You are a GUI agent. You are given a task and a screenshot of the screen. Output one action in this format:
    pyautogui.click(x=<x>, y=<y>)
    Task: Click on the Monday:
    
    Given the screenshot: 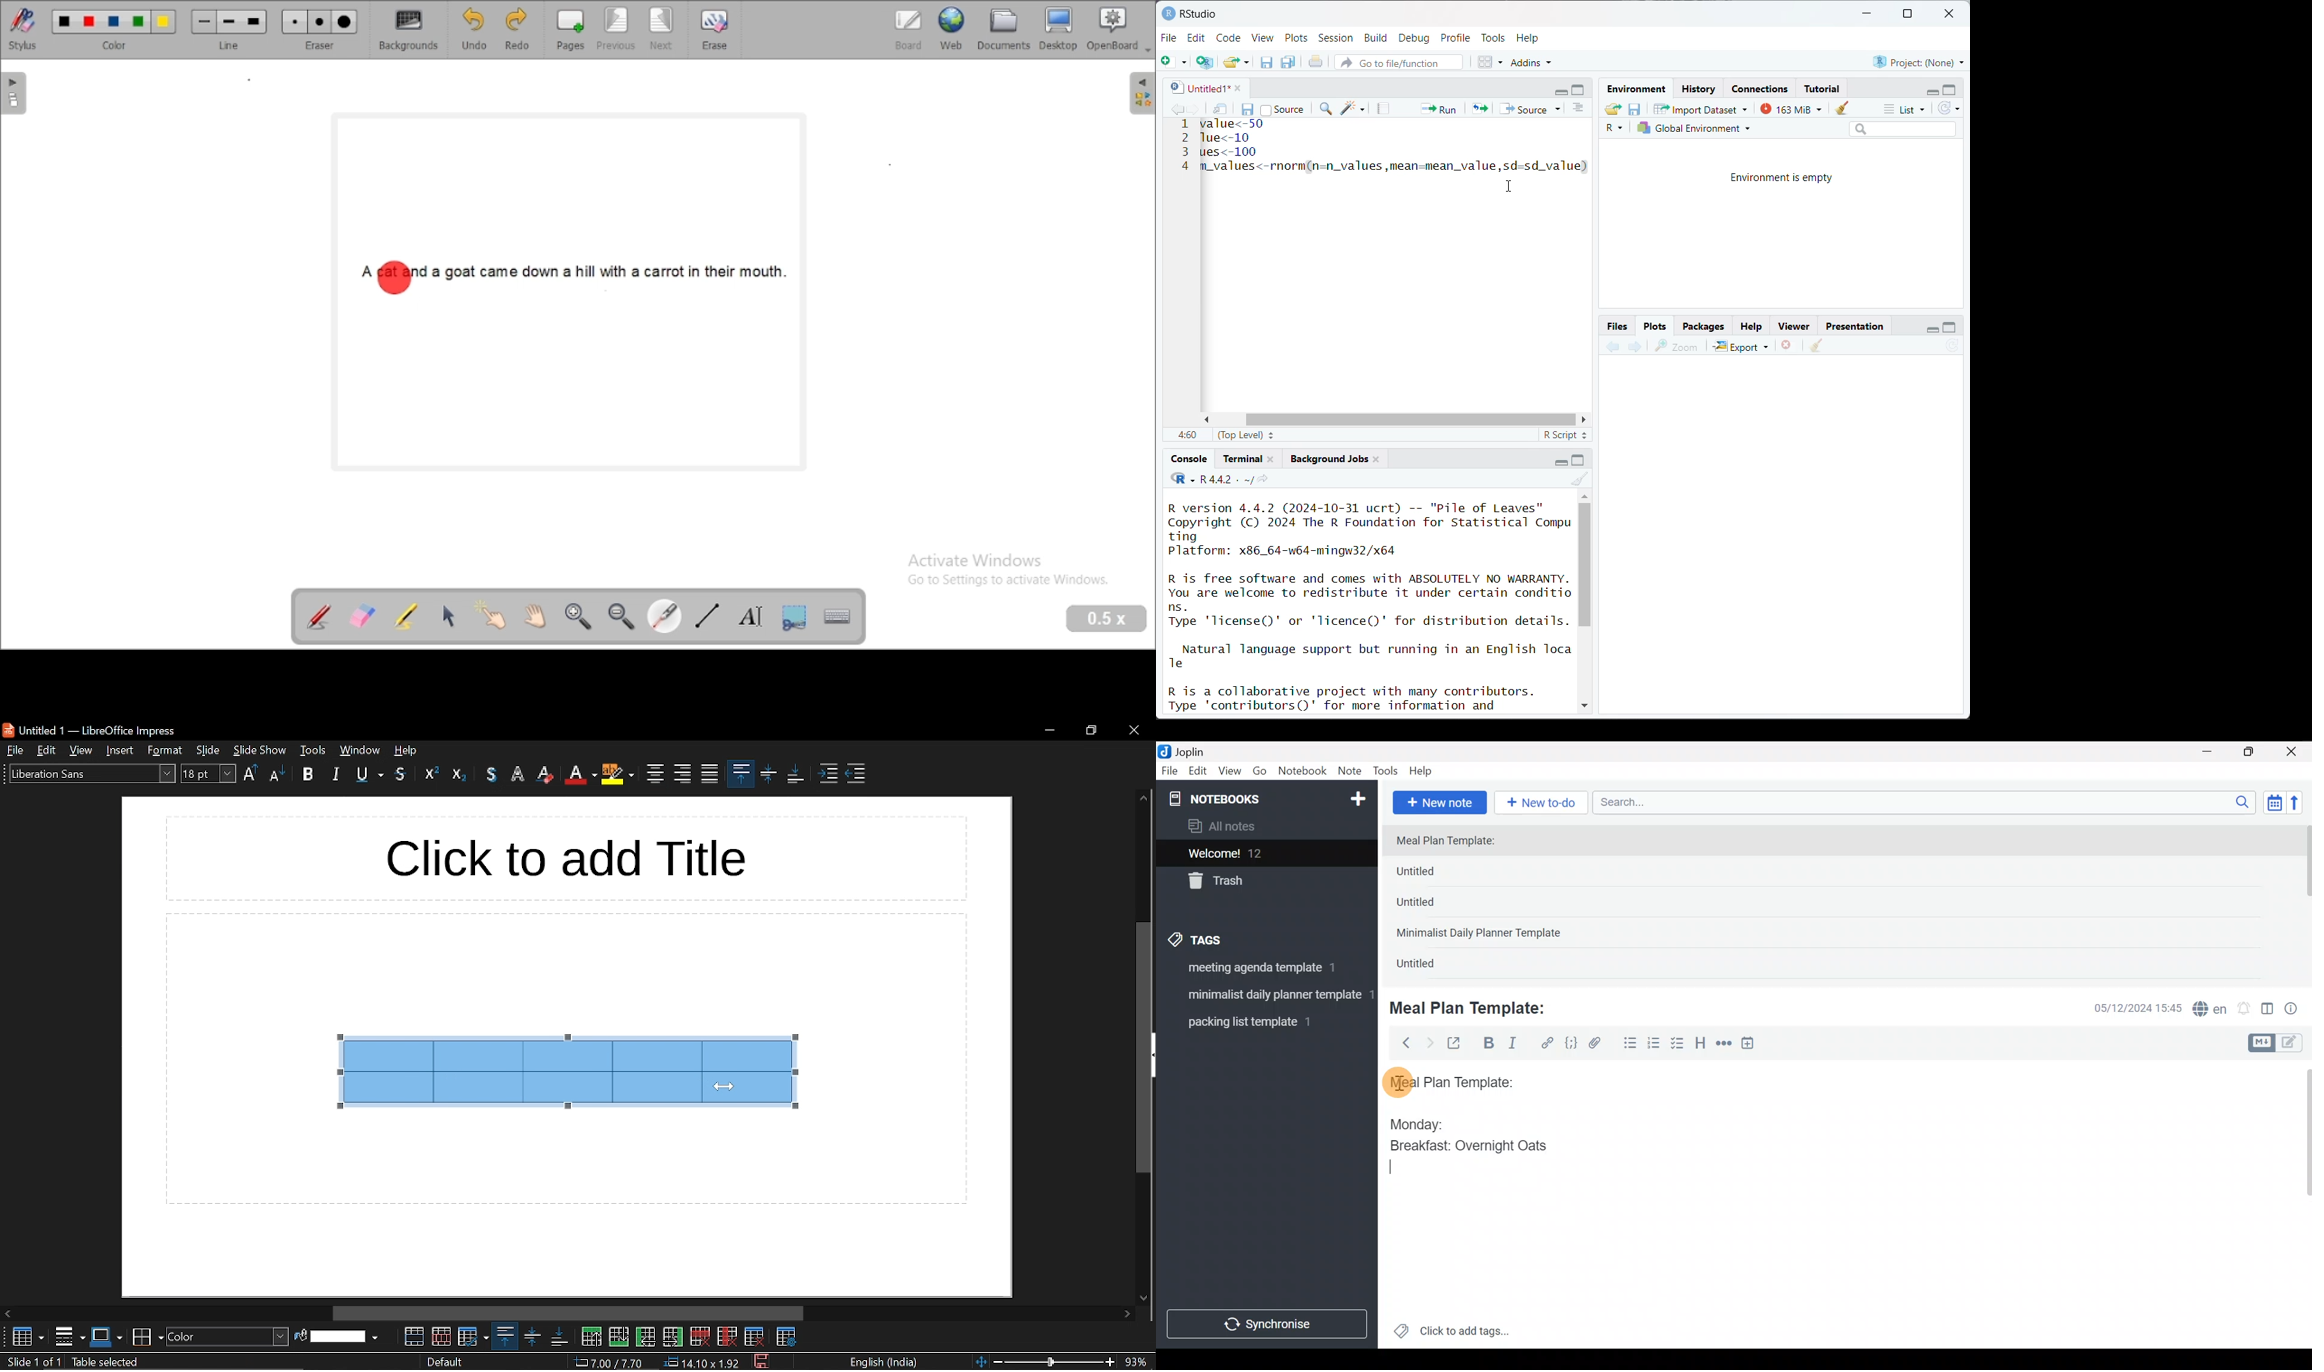 What is the action you would take?
    pyautogui.click(x=1408, y=1123)
    